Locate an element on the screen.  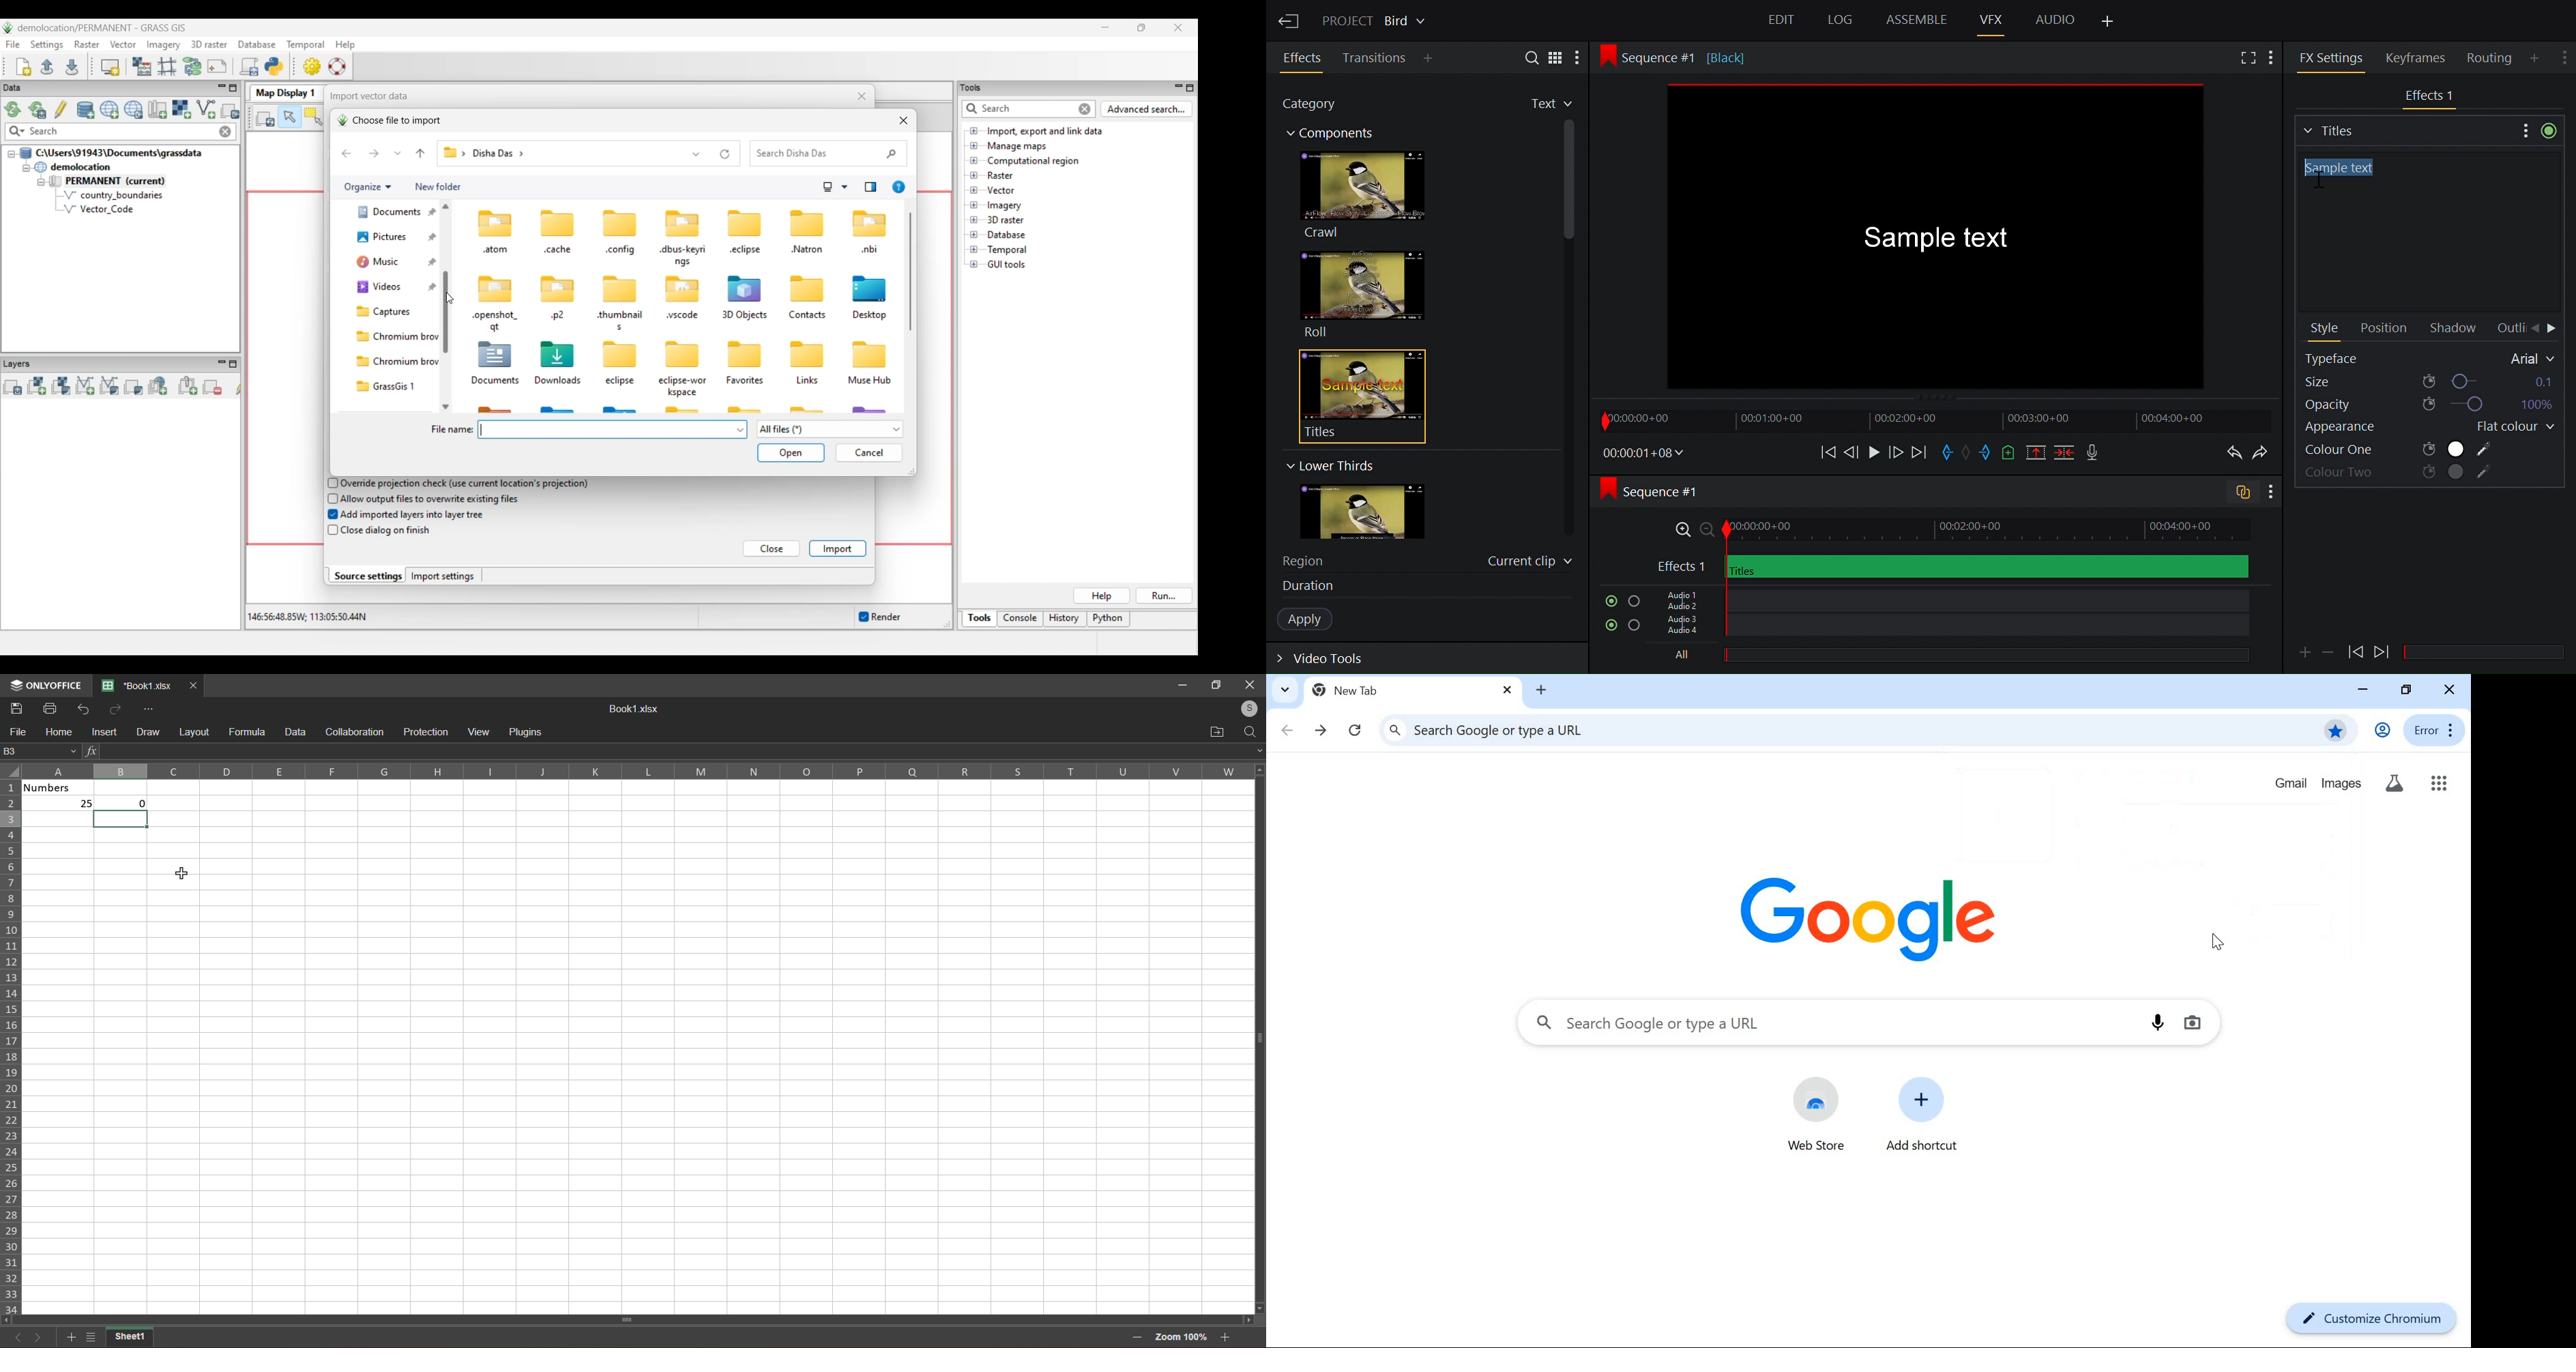
Play Backward is located at coordinates (2383, 649).